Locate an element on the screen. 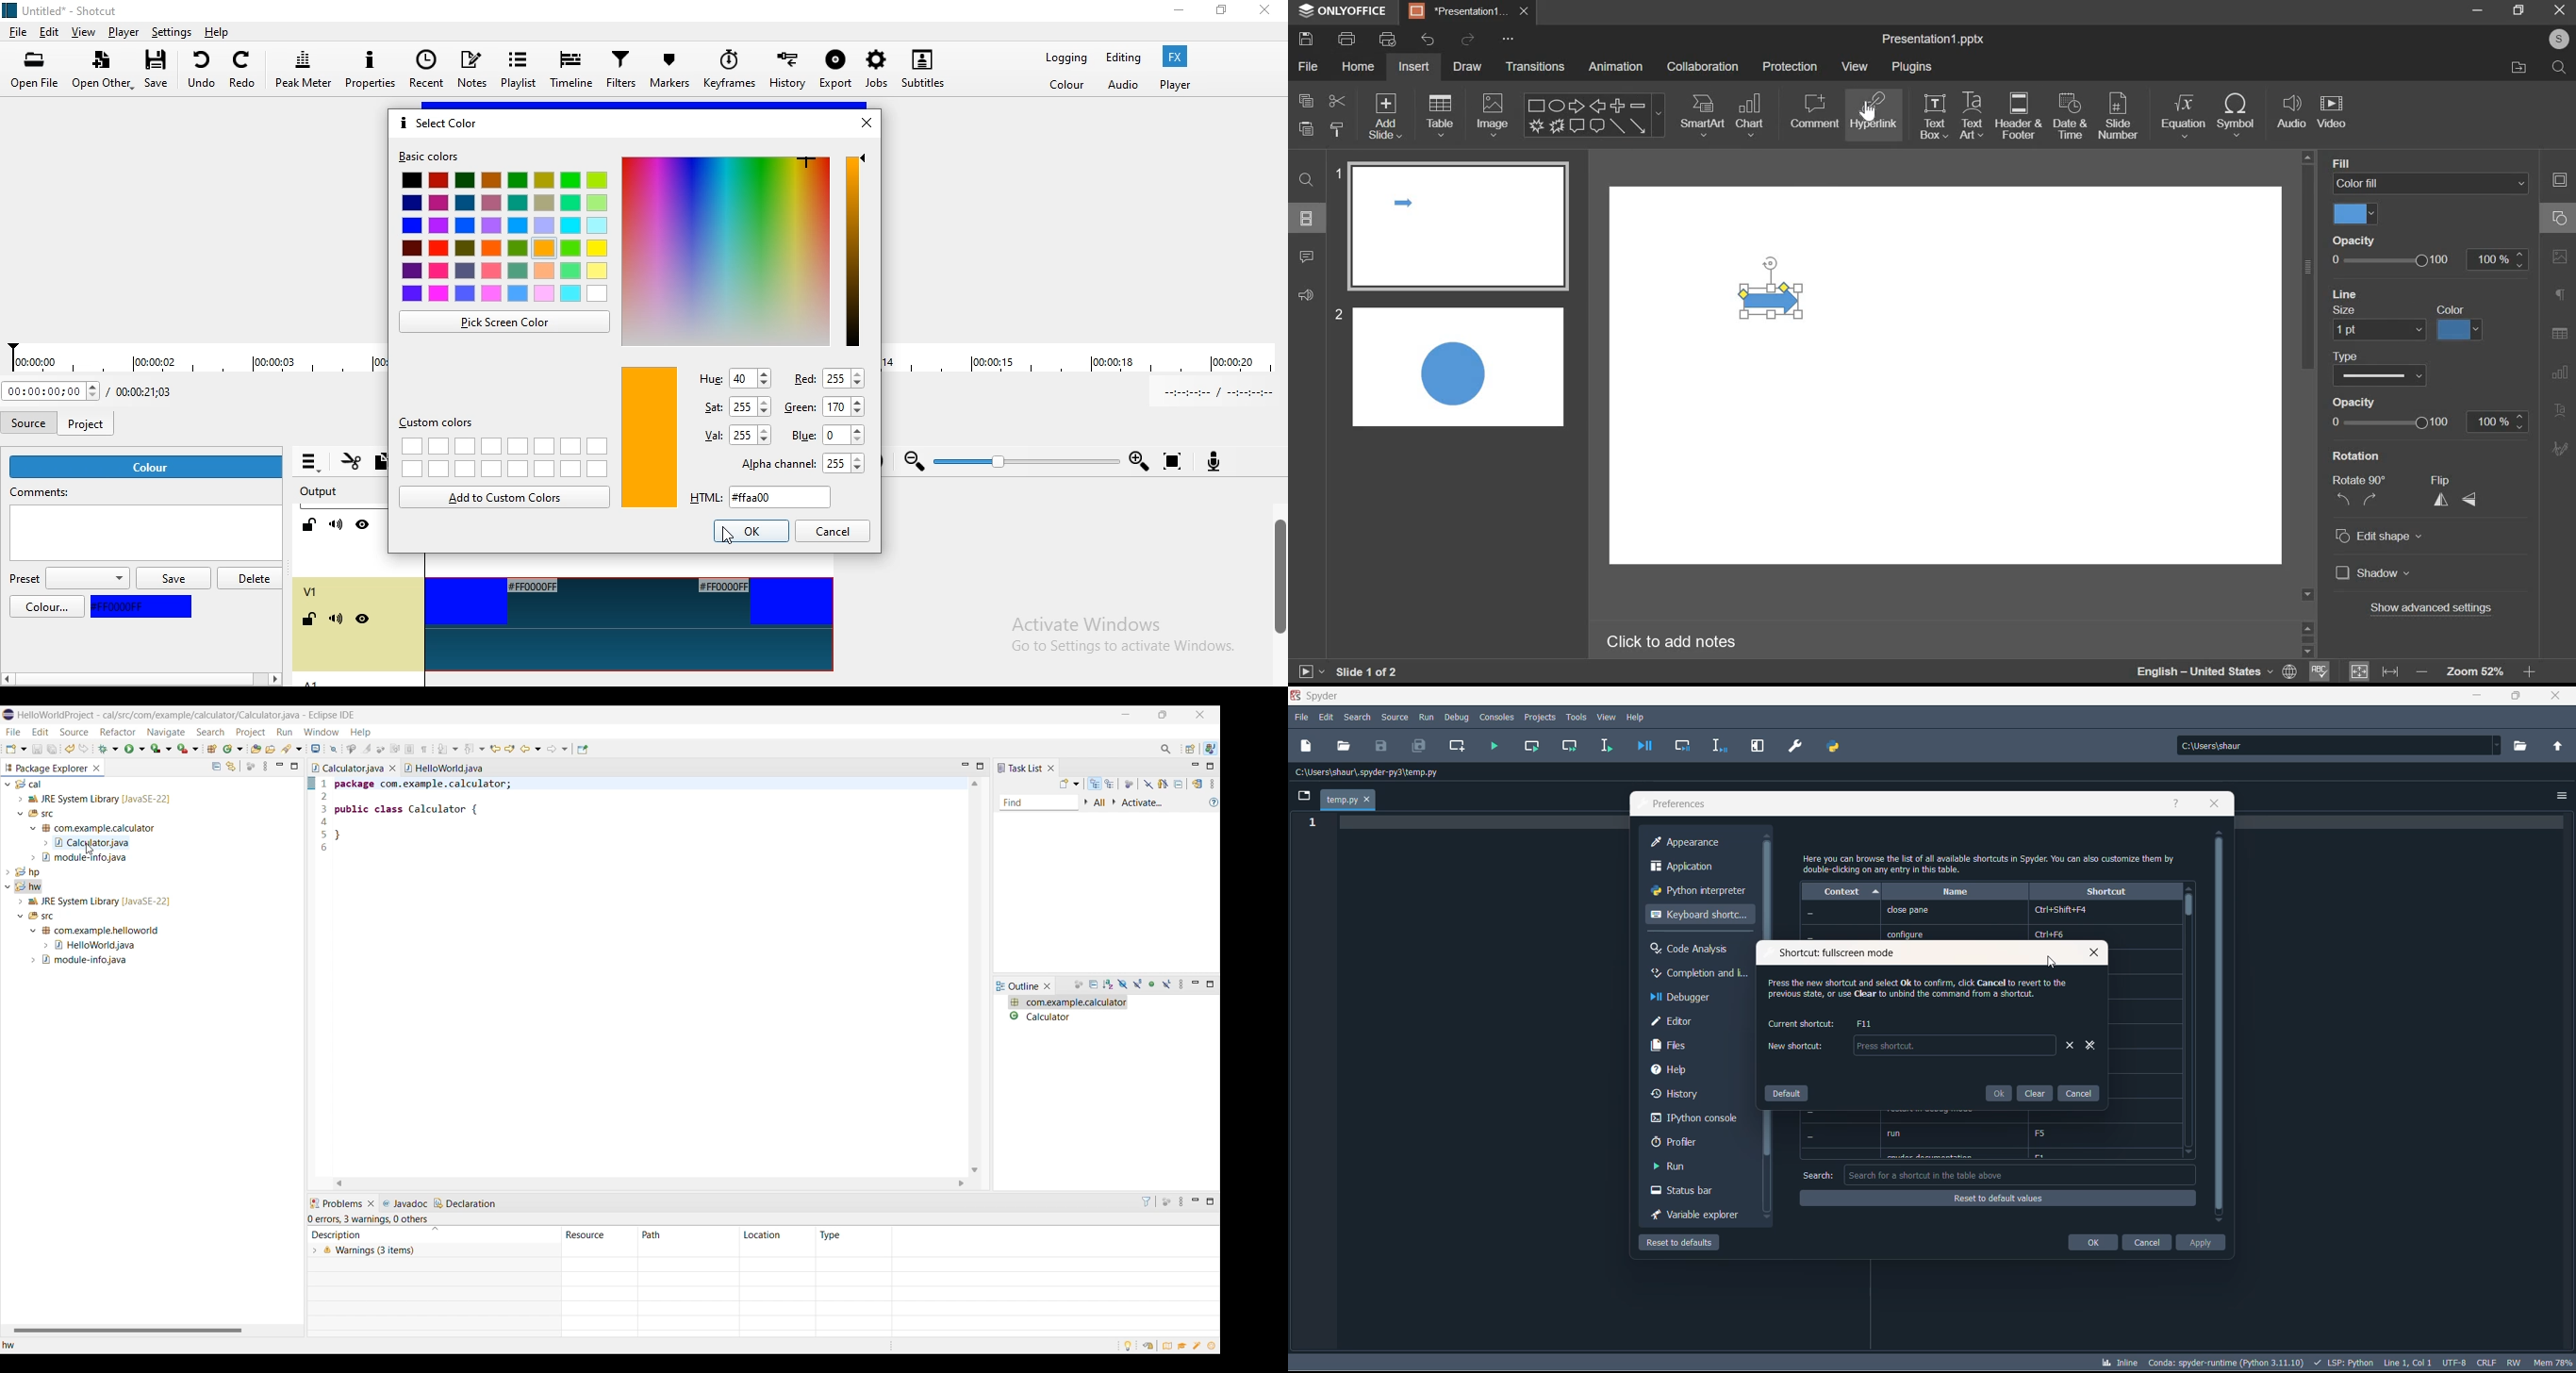  delete is located at coordinates (252, 577).